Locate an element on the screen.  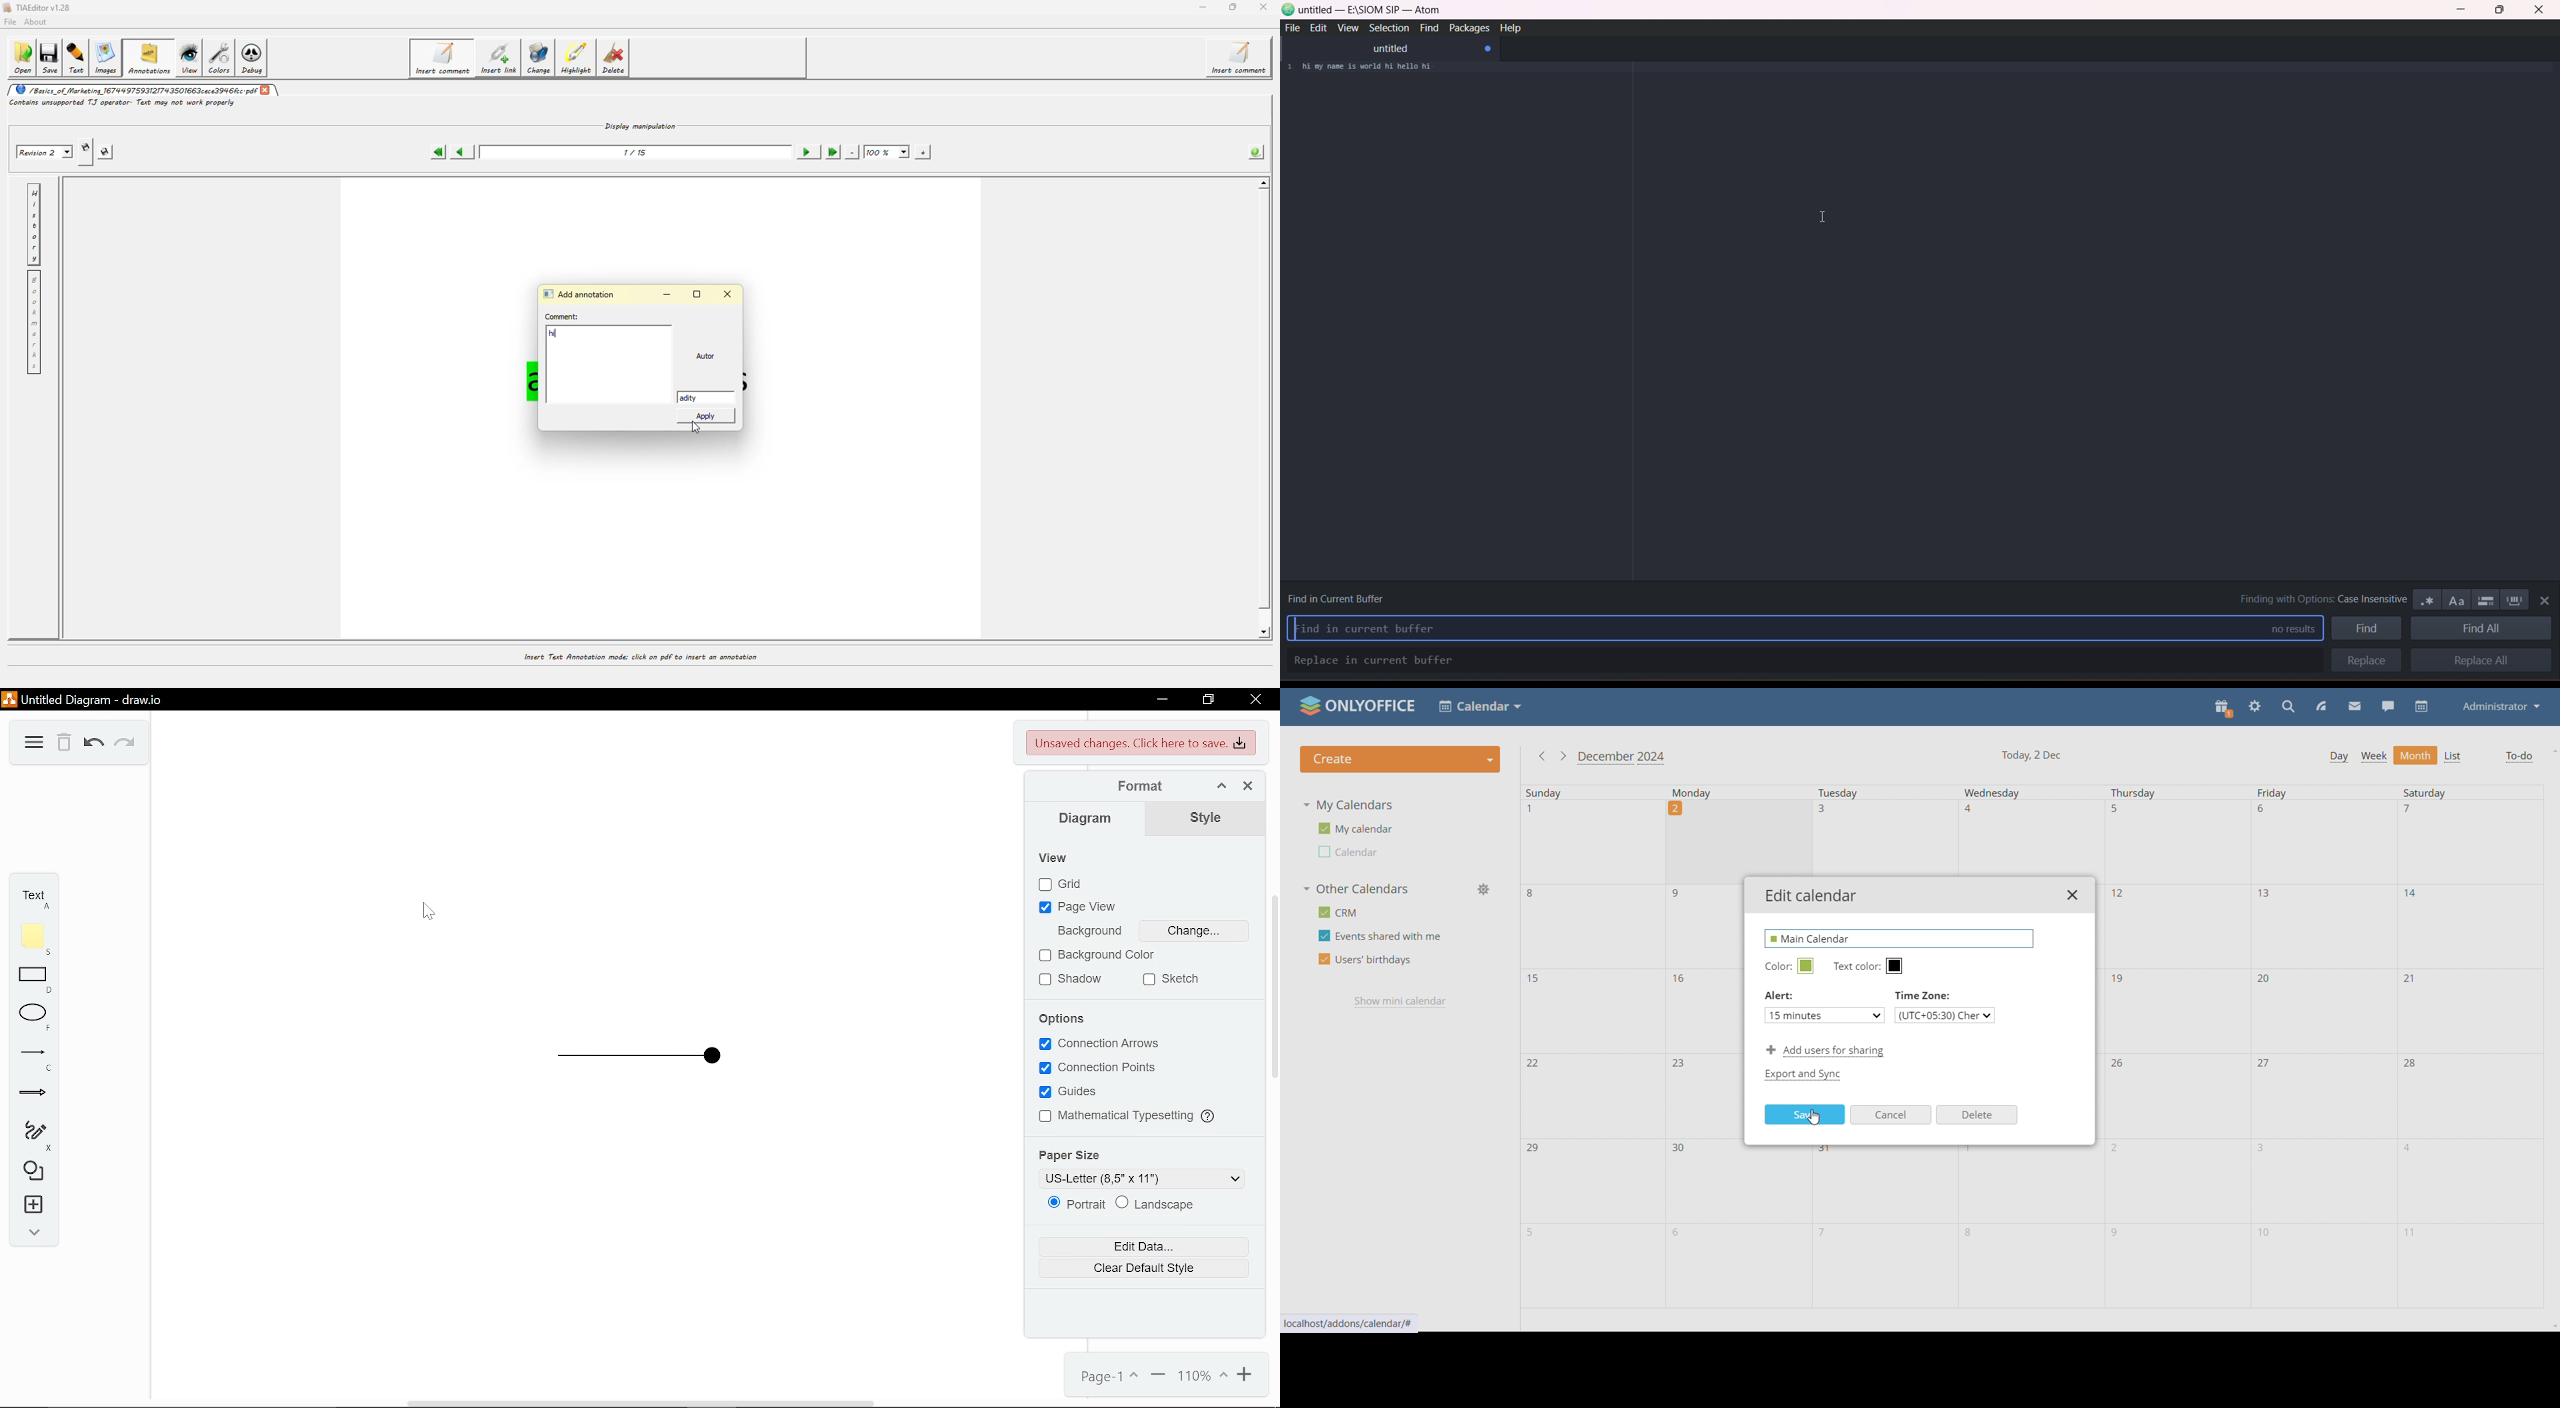
find type area is located at coordinates (1767, 628).